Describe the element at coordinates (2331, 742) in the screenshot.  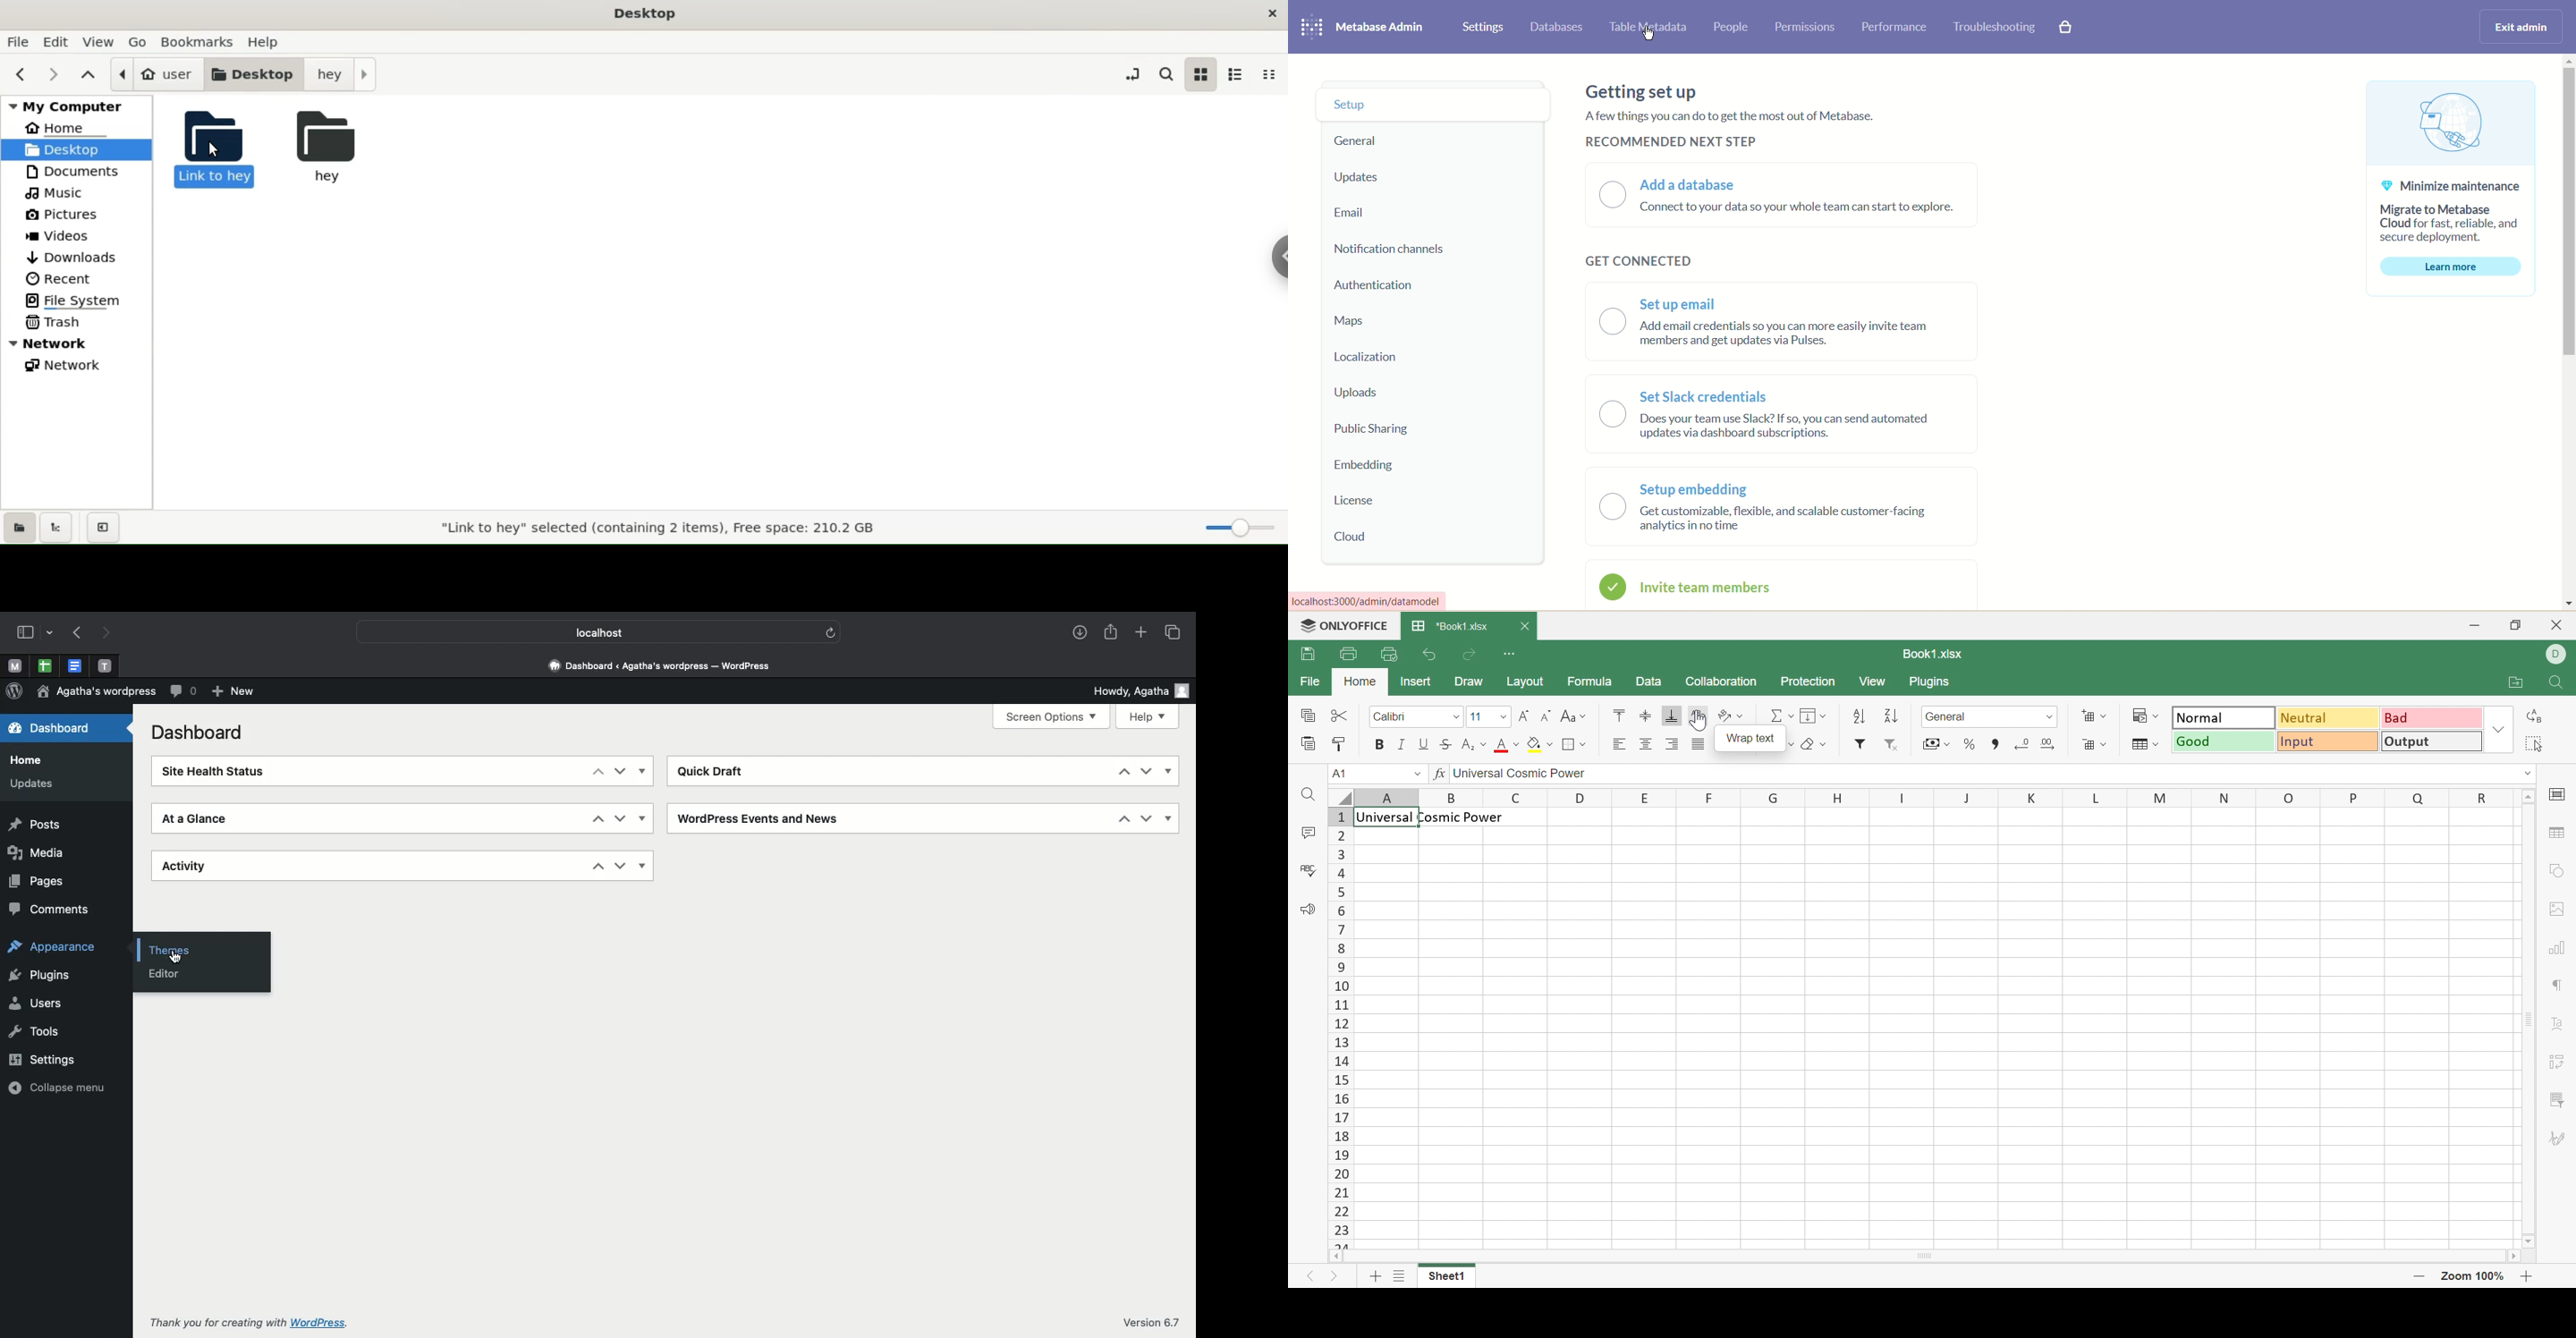
I see `Input` at that location.